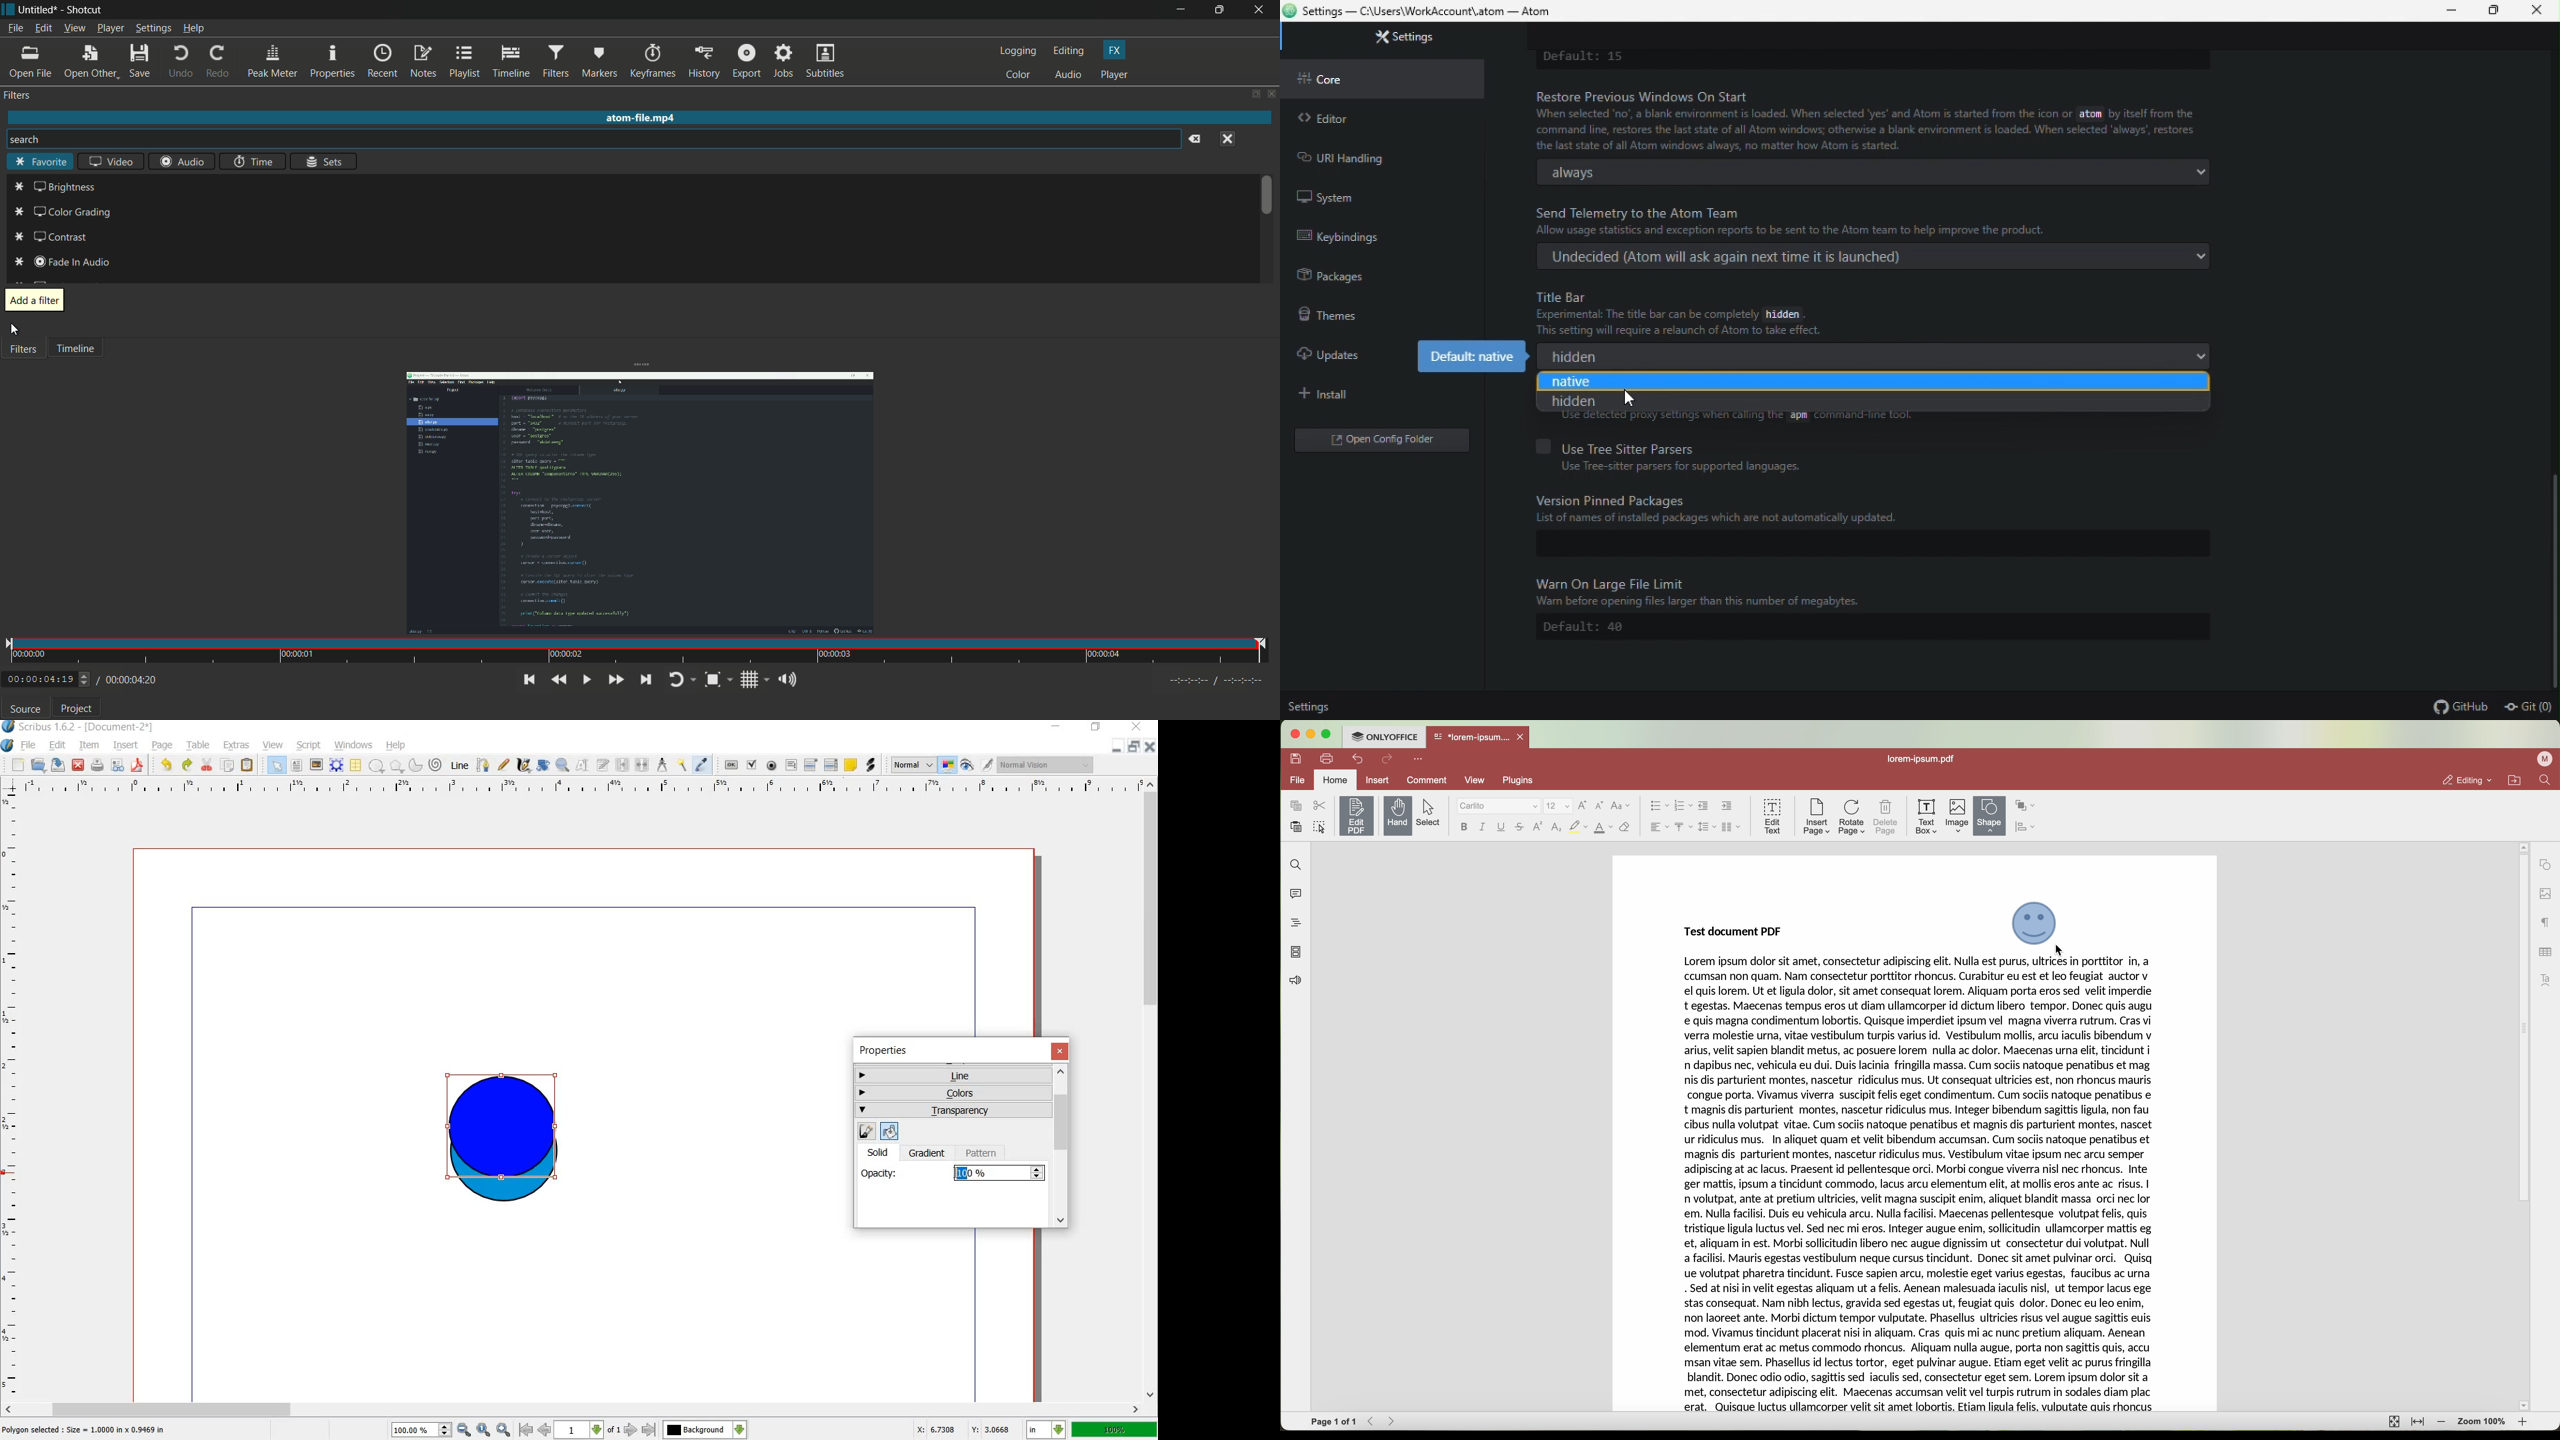 The width and height of the screenshot is (2576, 1456). I want to click on go to first or previous page, so click(535, 1430).